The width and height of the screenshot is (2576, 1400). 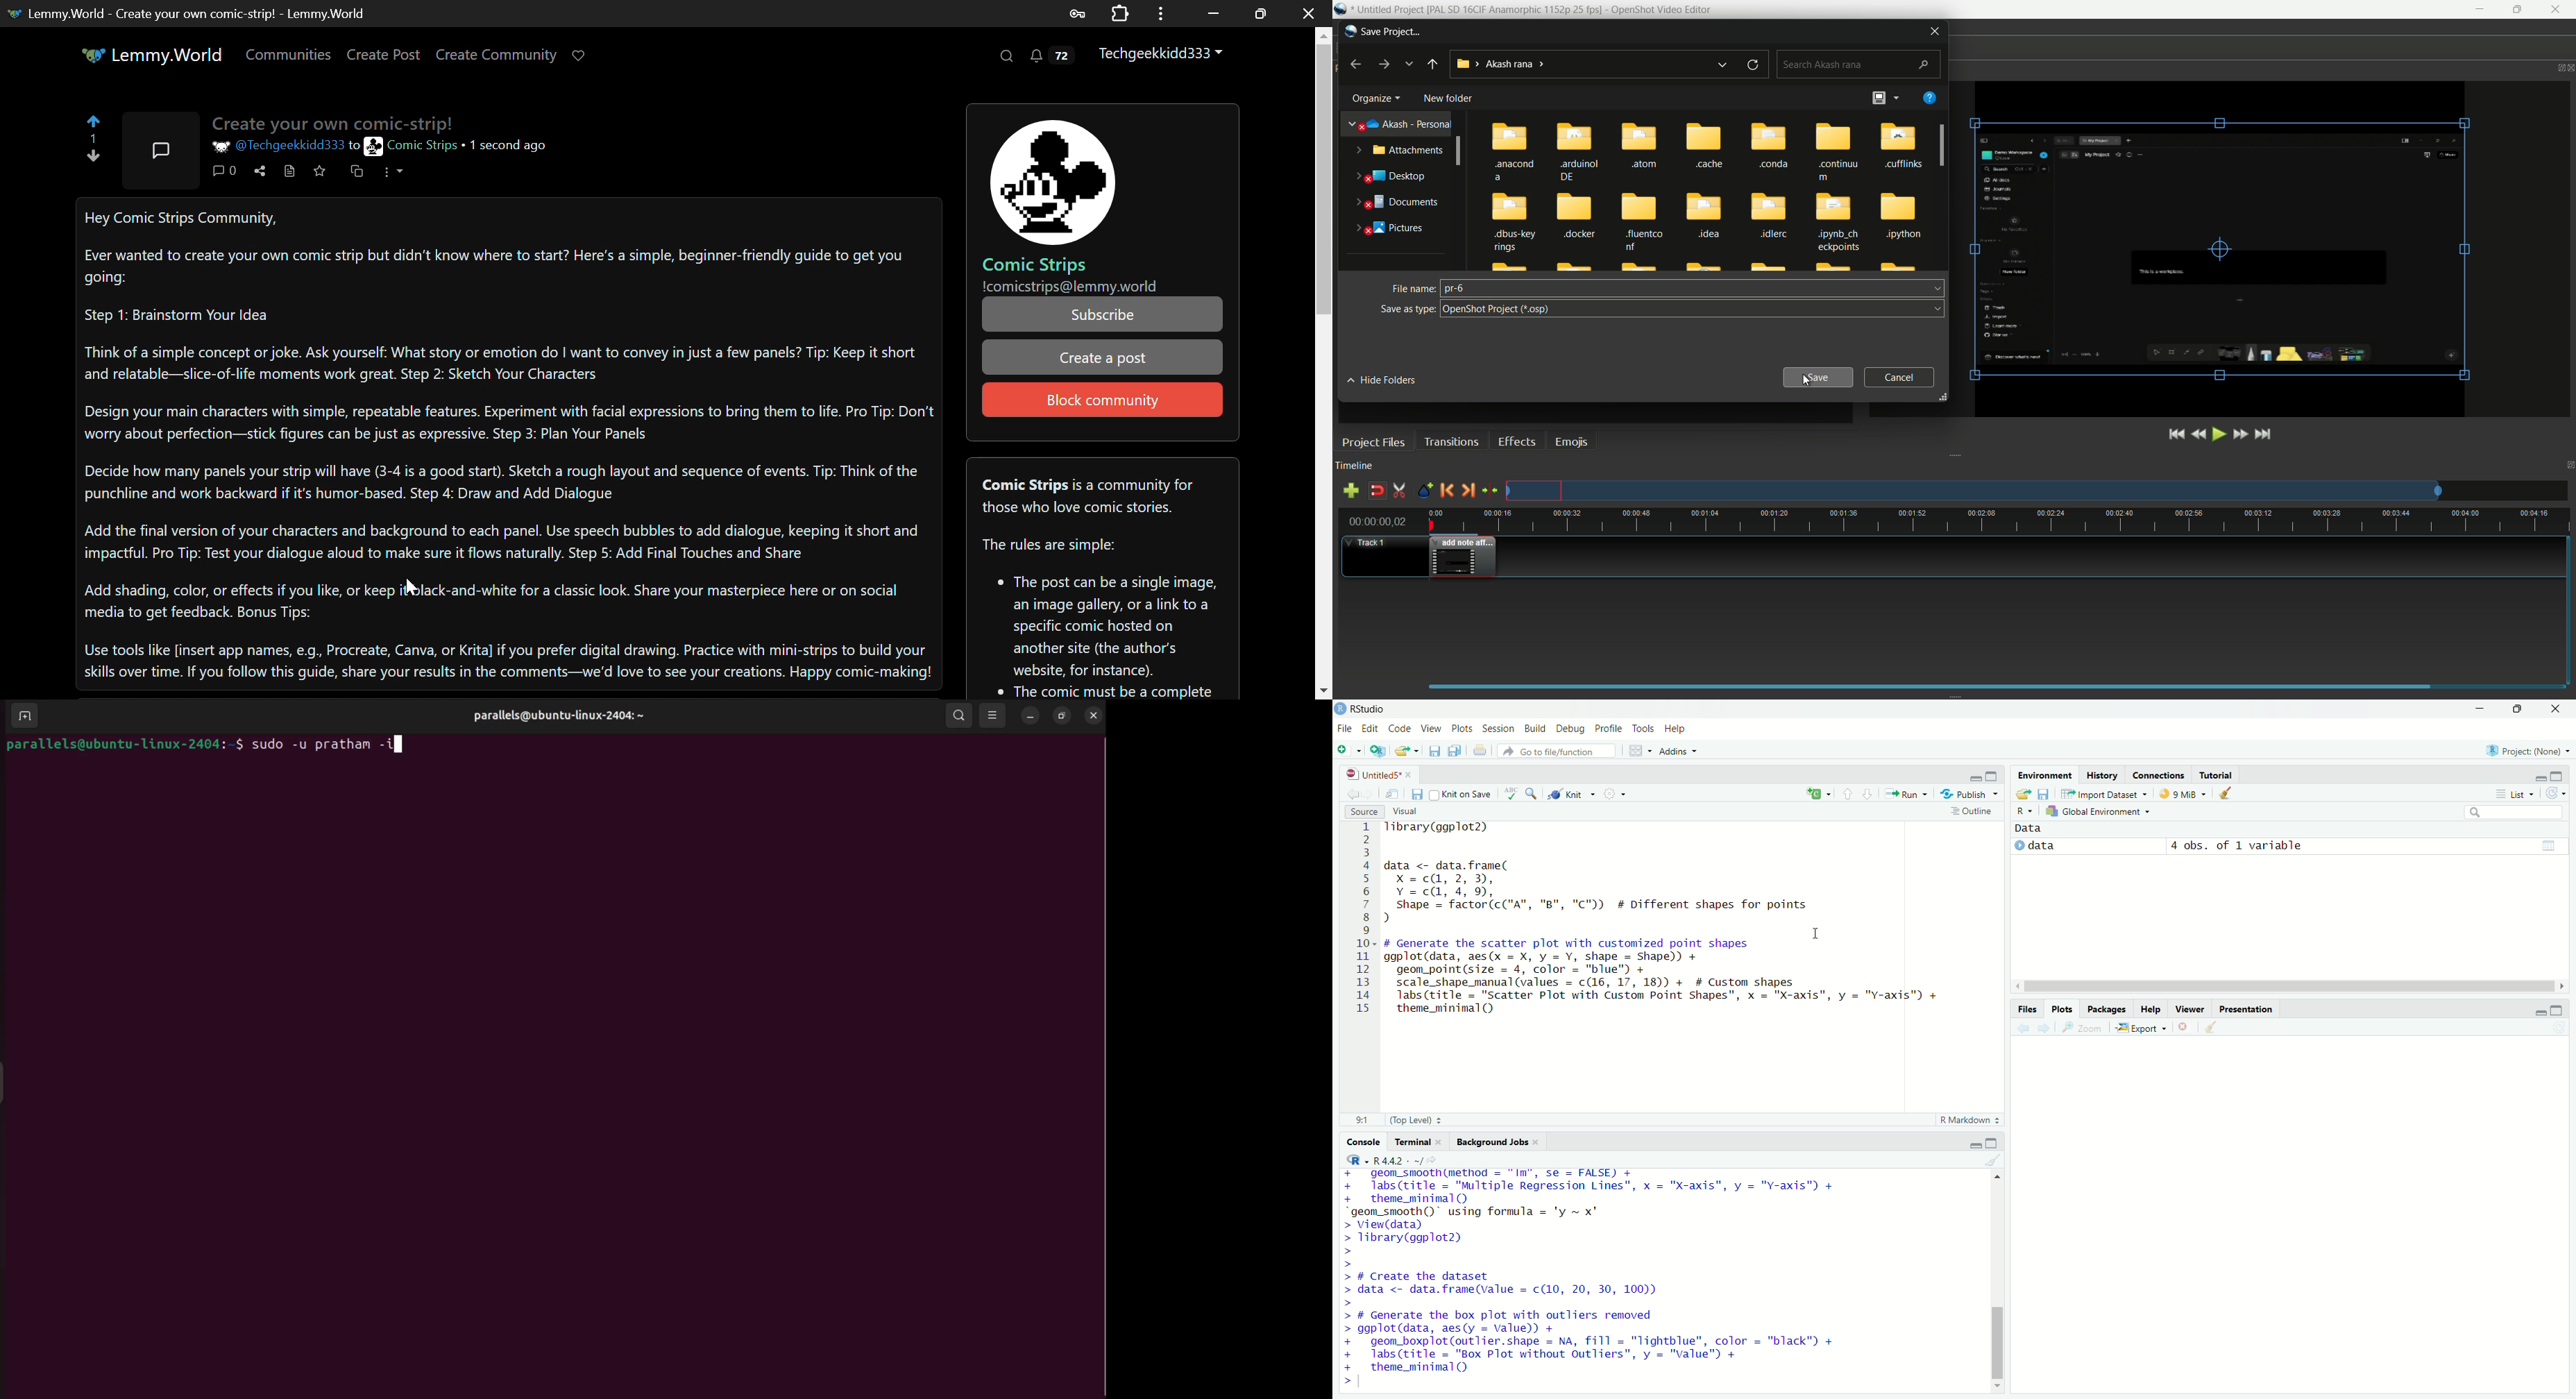 What do you see at coordinates (2226, 793) in the screenshot?
I see `Clear objects from workspace` at bounding box center [2226, 793].